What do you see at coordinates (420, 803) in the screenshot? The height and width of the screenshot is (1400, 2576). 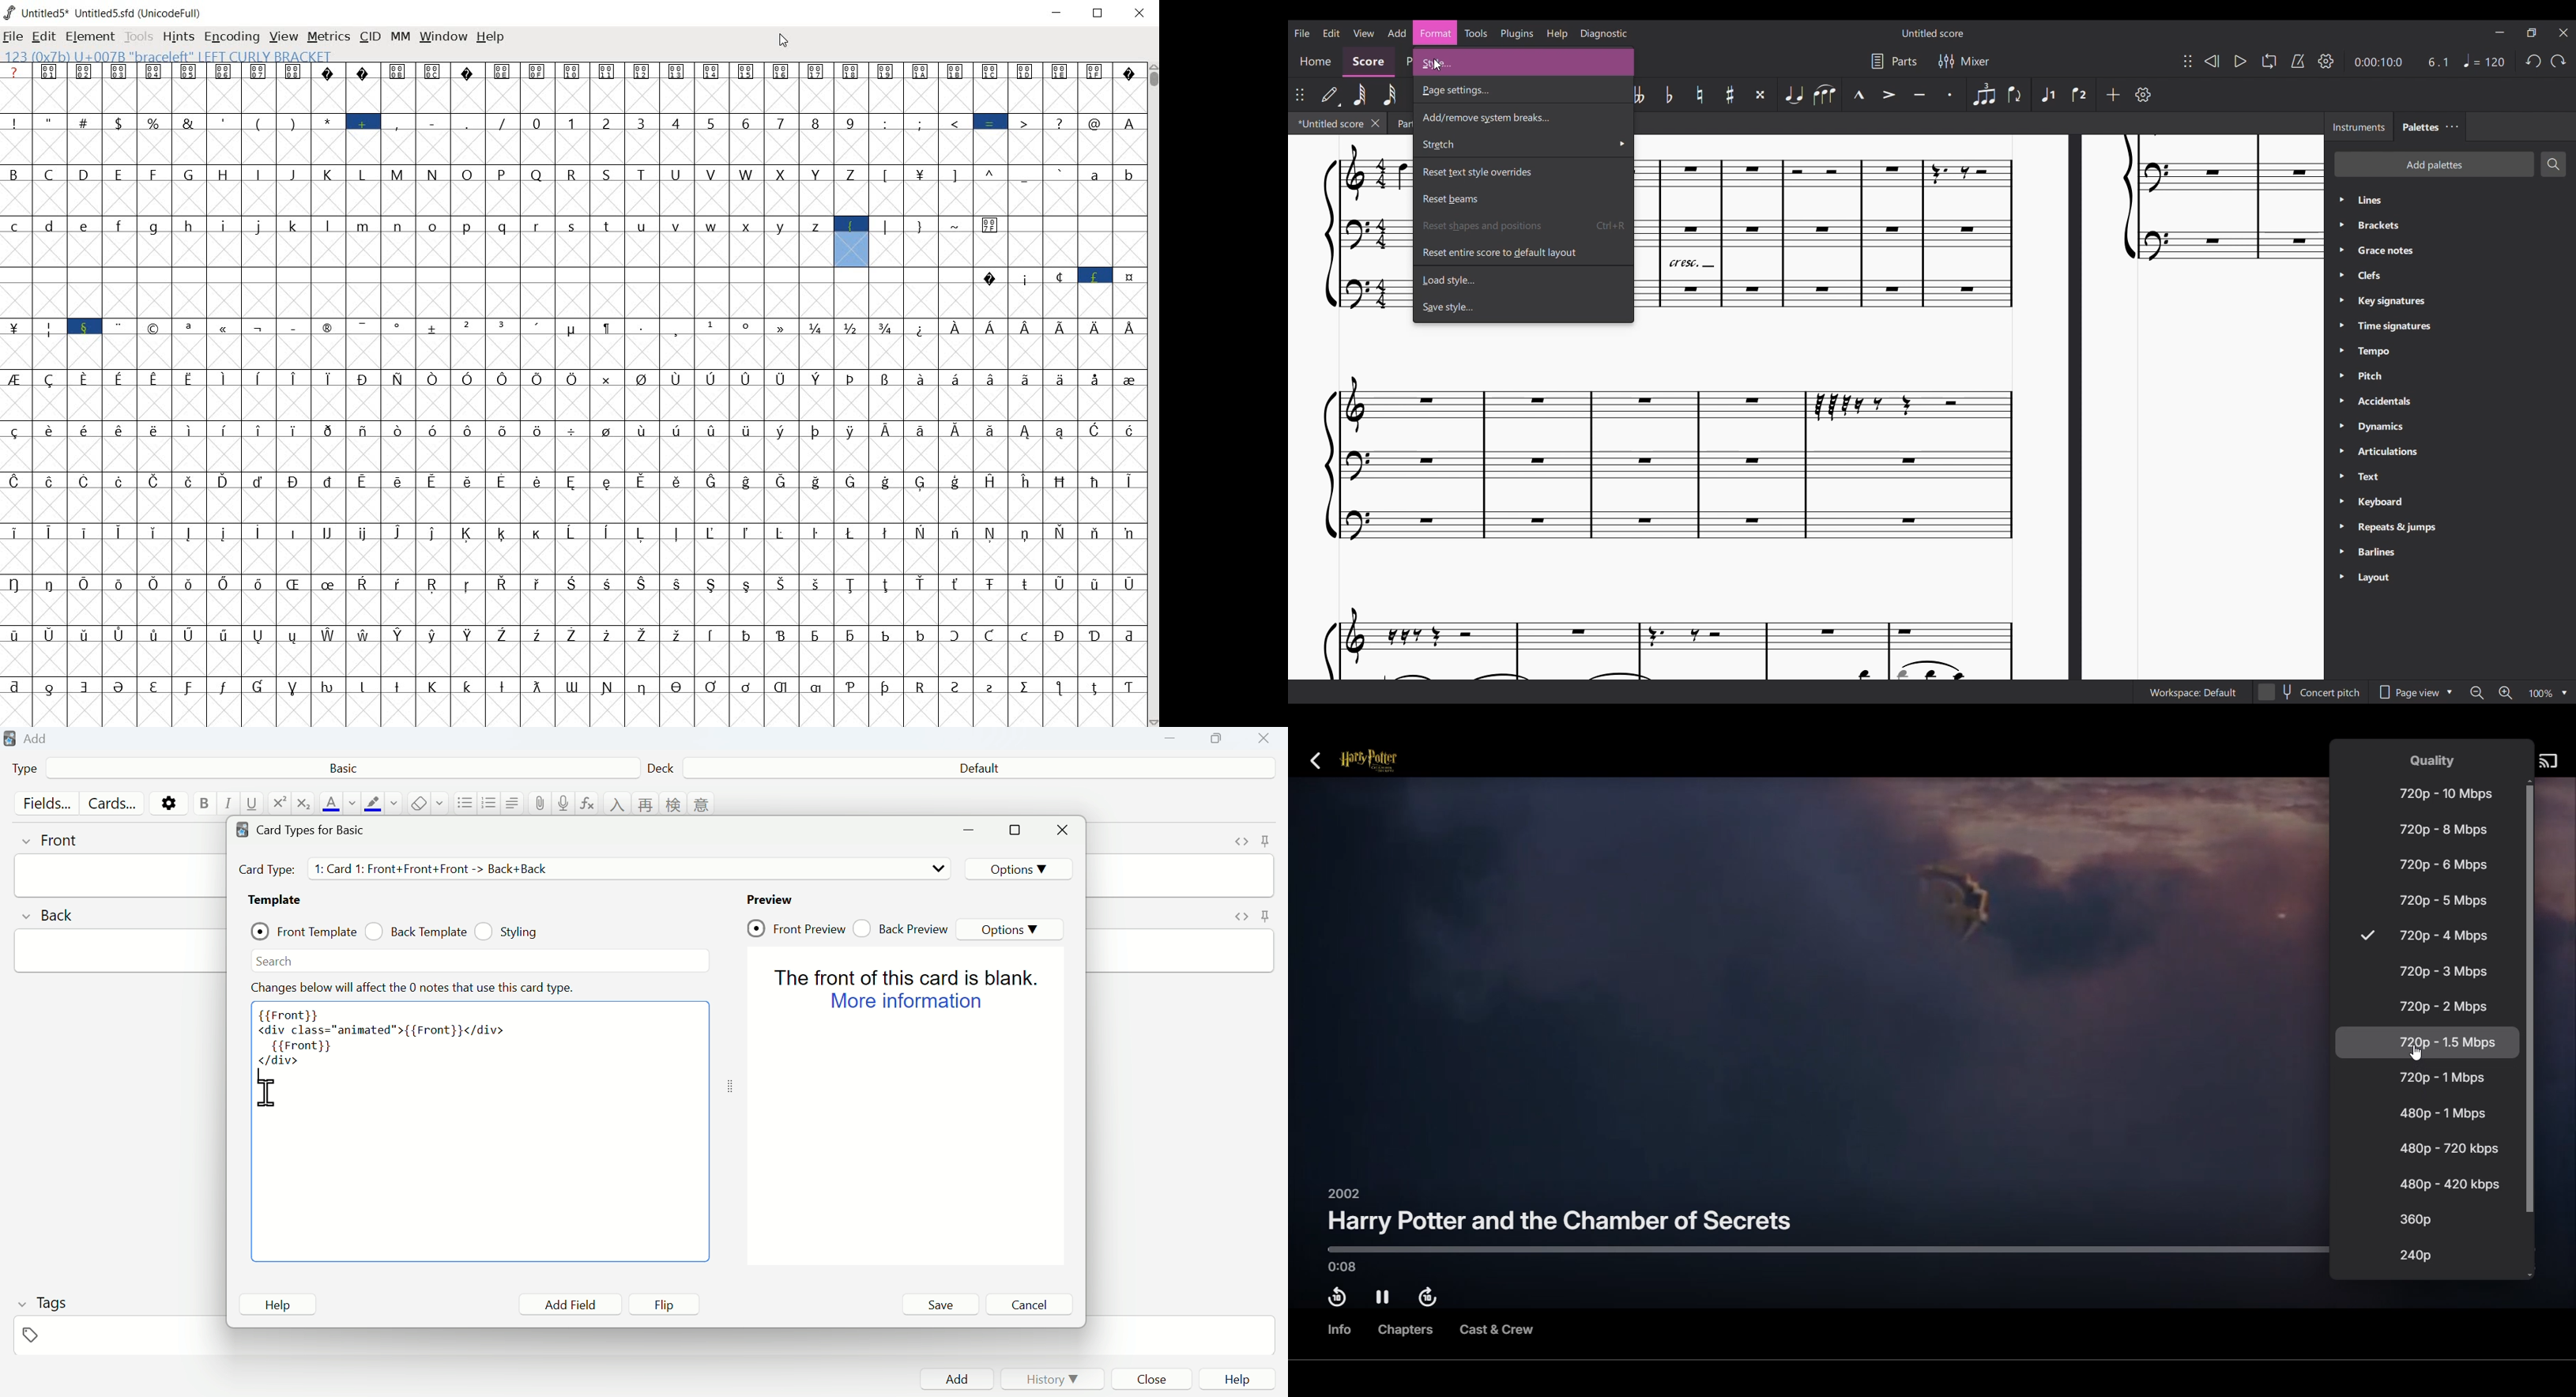 I see `remove formatting` at bounding box center [420, 803].